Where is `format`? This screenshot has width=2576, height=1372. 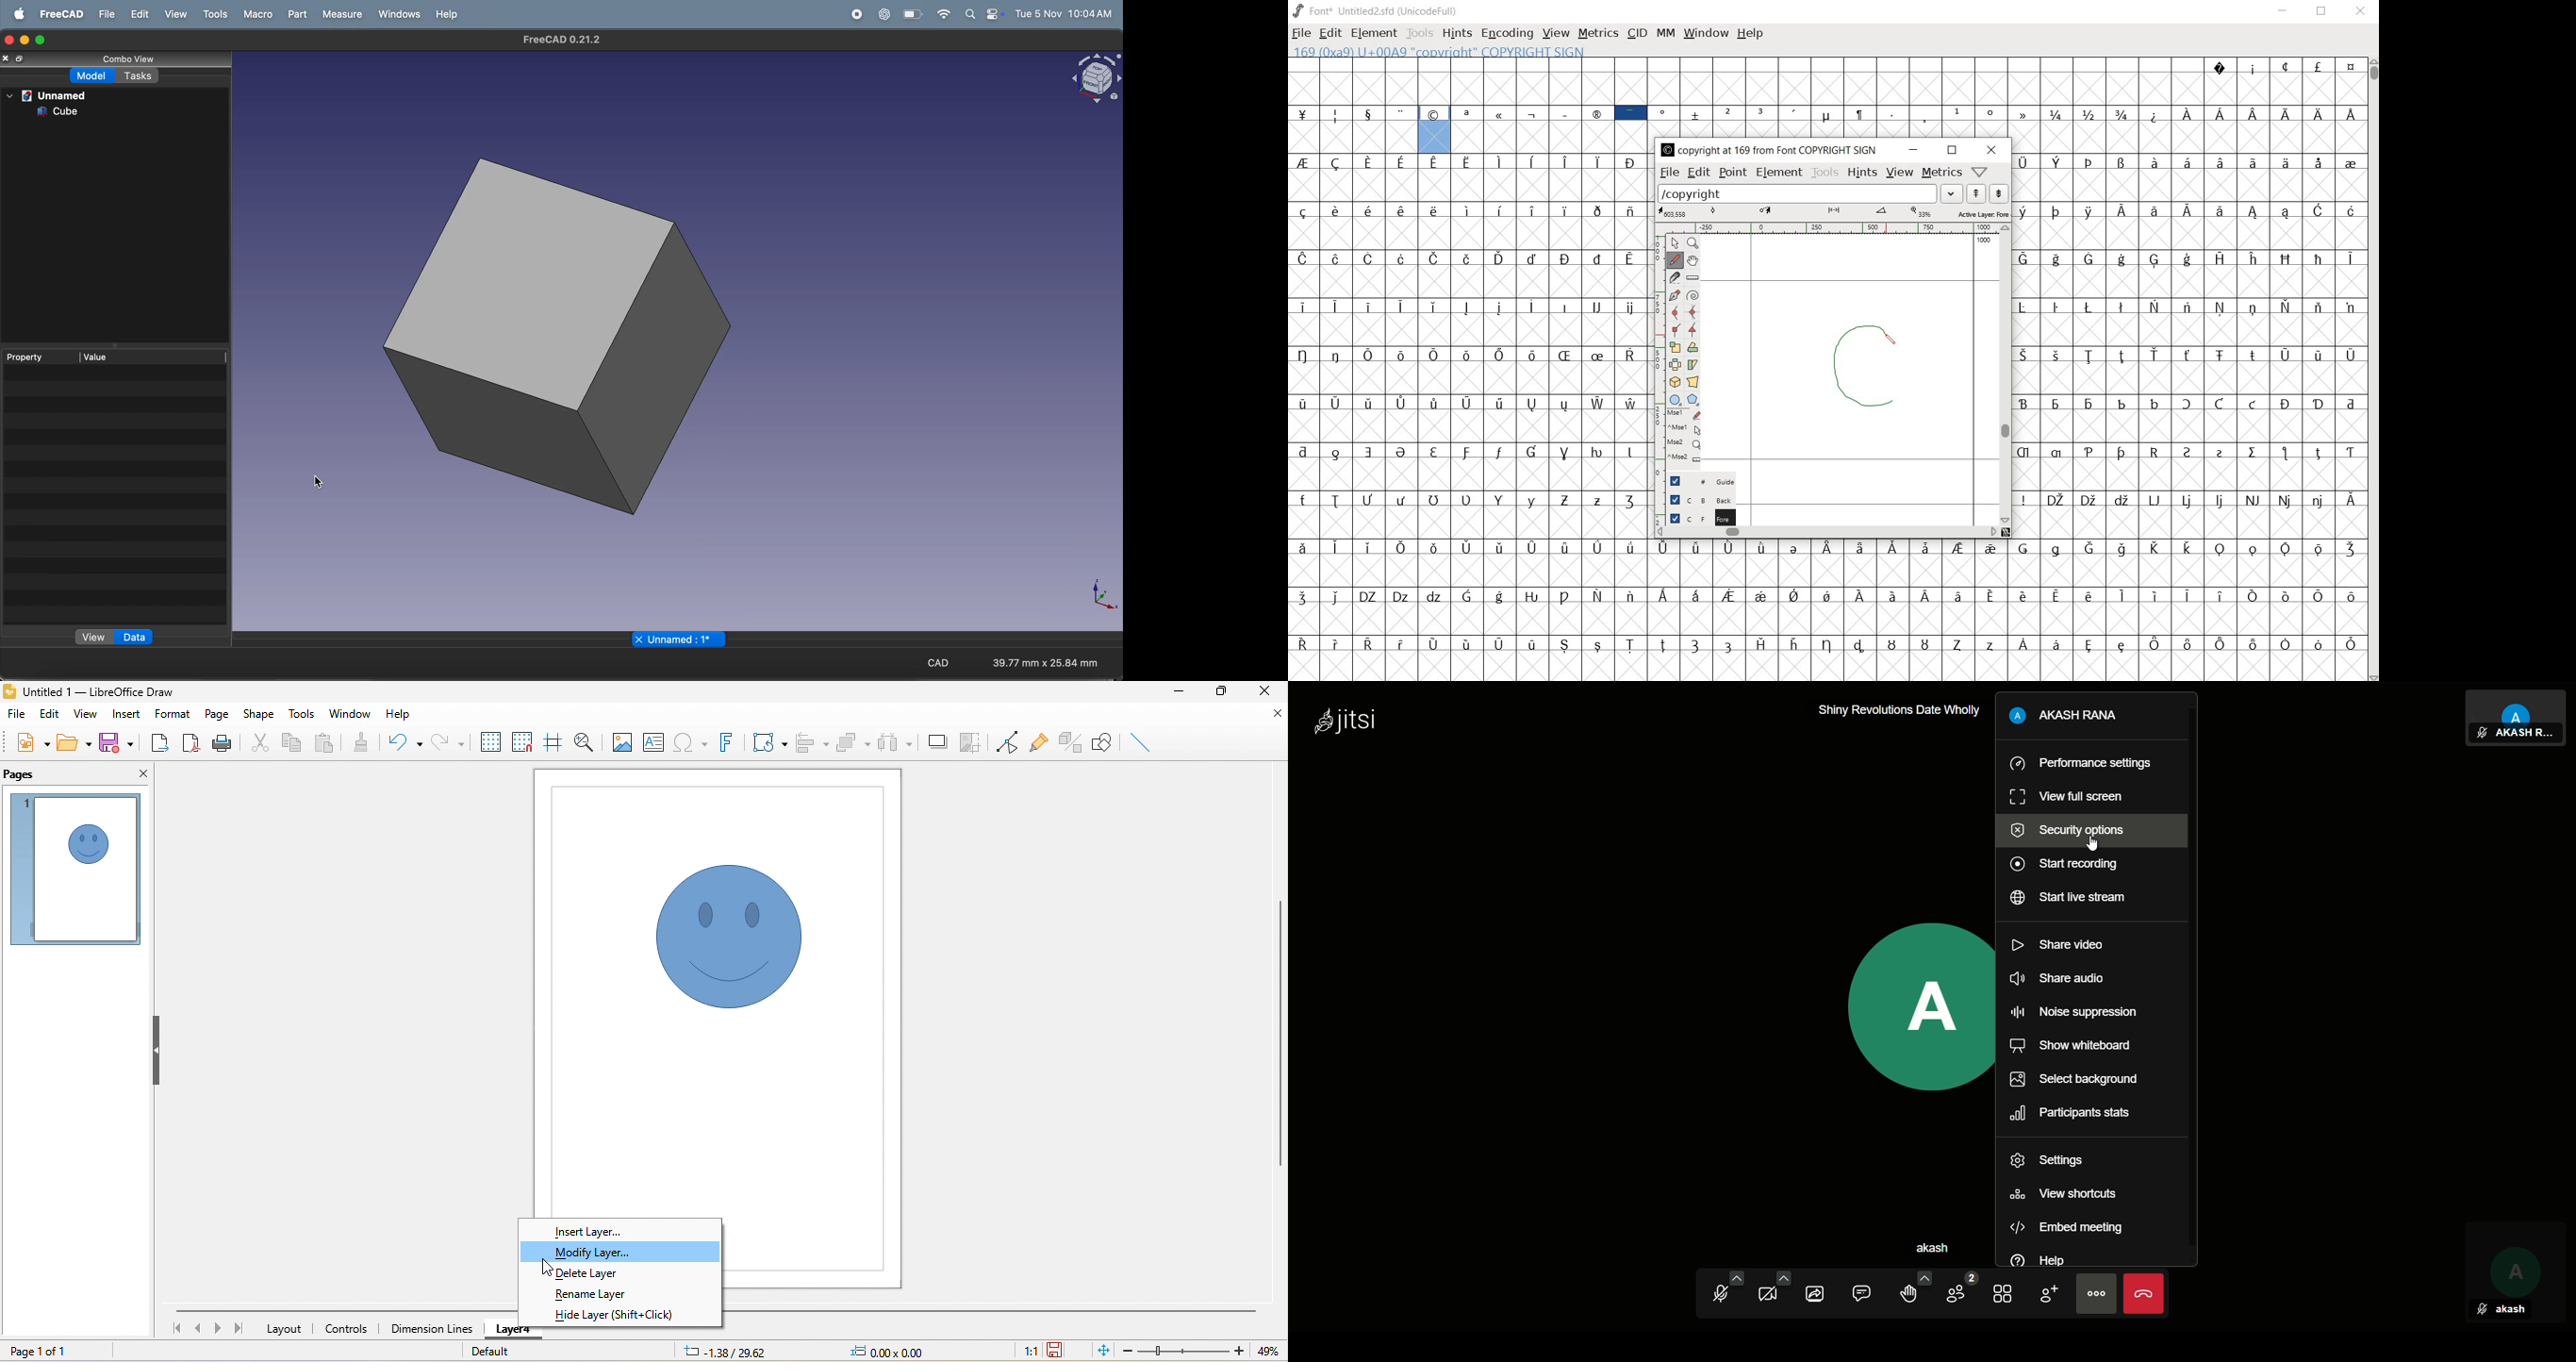
format is located at coordinates (173, 714).